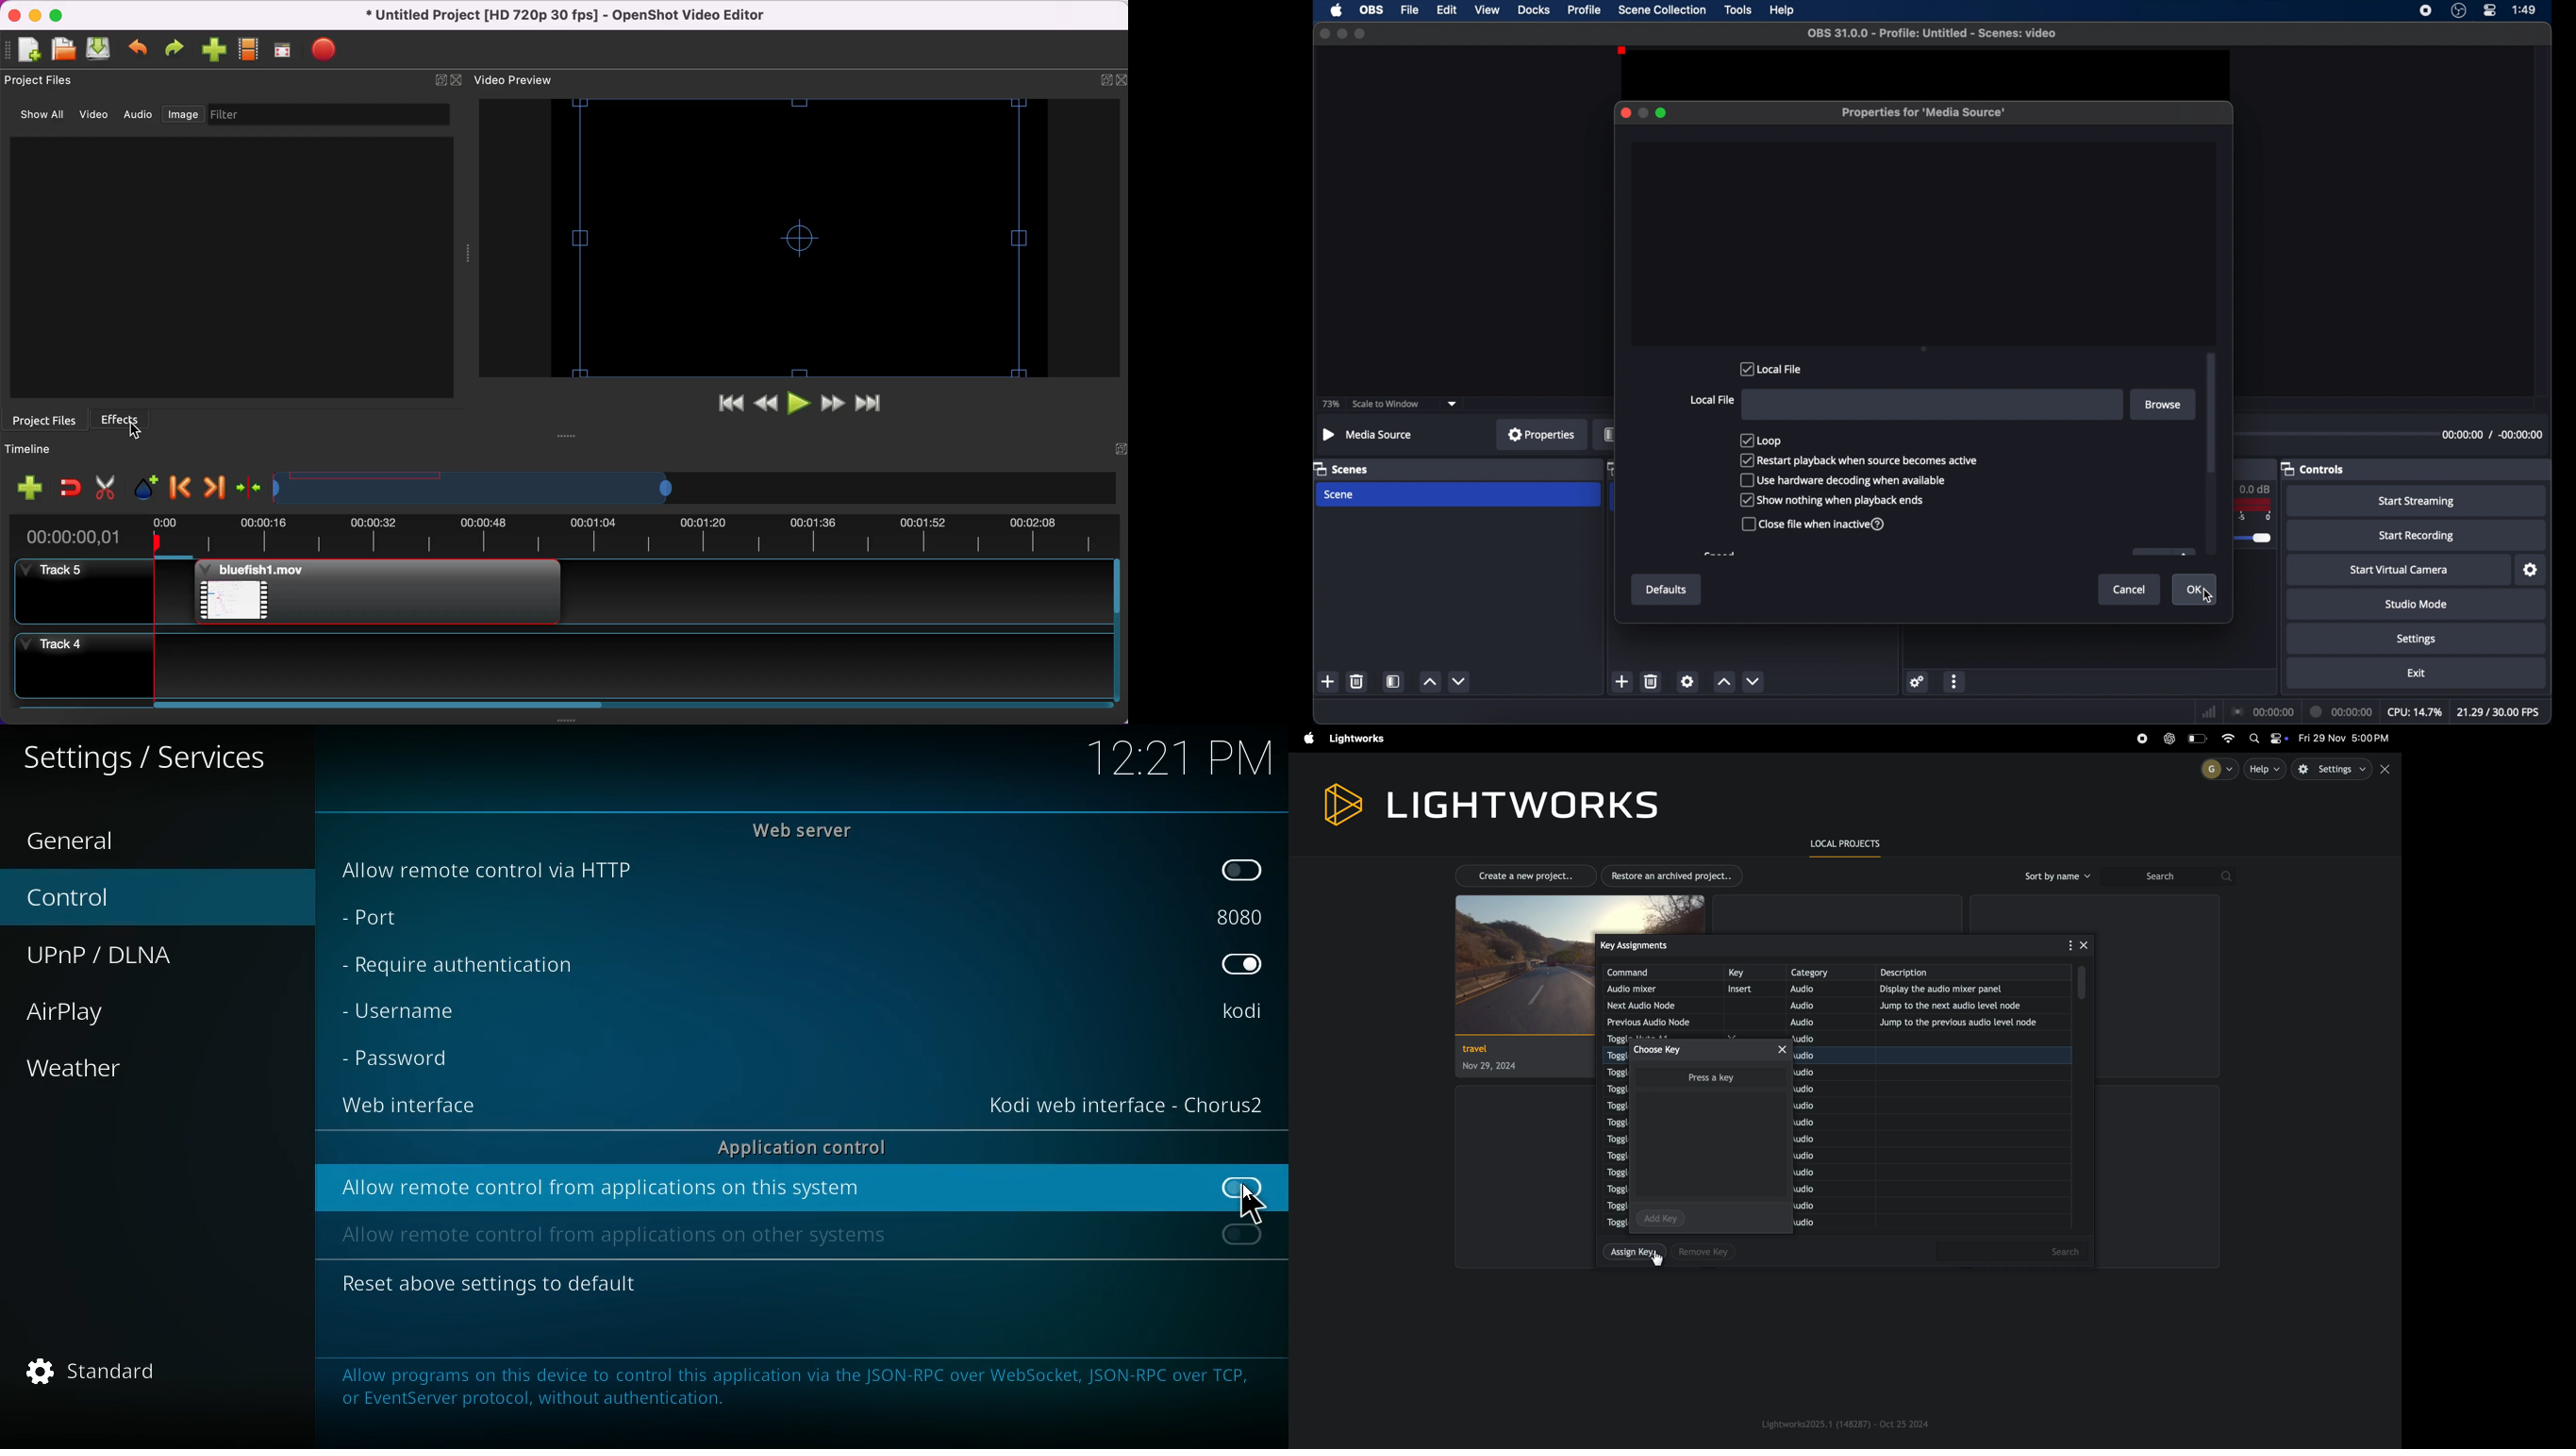 The image size is (2576, 1456). What do you see at coordinates (1106, 82) in the screenshot?
I see `expand/hide` at bounding box center [1106, 82].